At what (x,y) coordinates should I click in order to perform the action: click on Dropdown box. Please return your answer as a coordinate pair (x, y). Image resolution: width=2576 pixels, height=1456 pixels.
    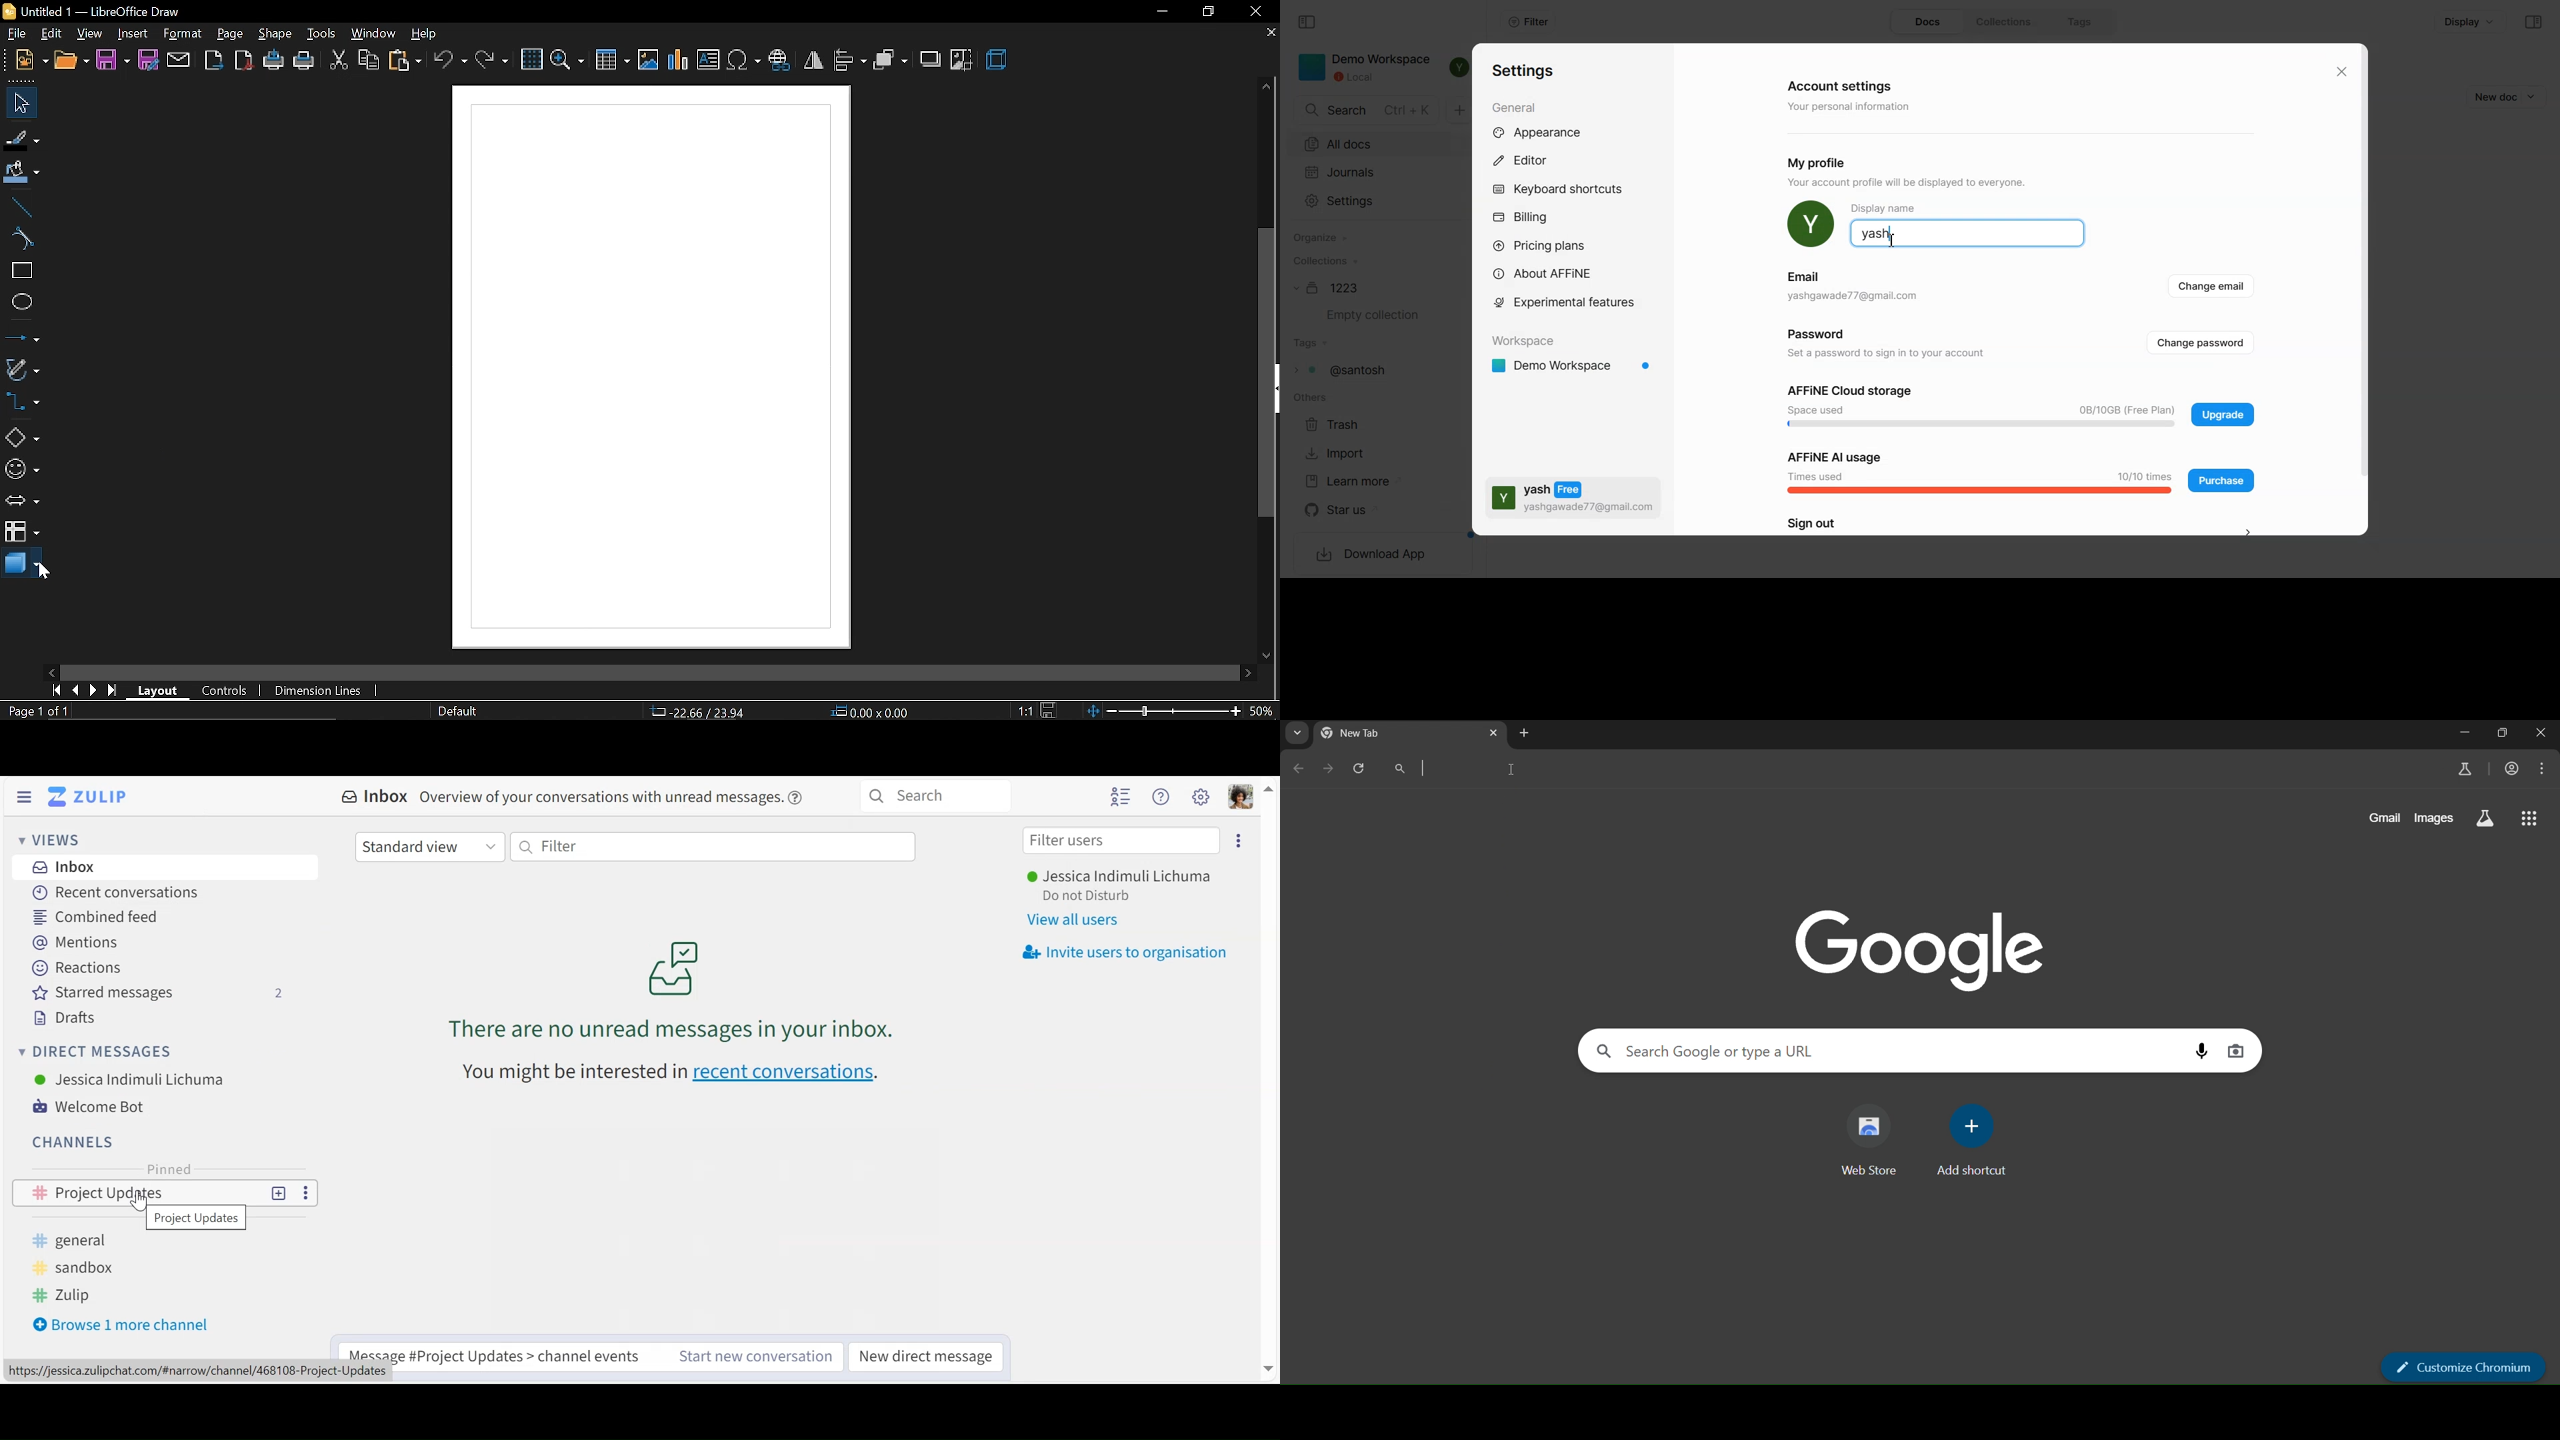
    Looking at the image, I should click on (2536, 96).